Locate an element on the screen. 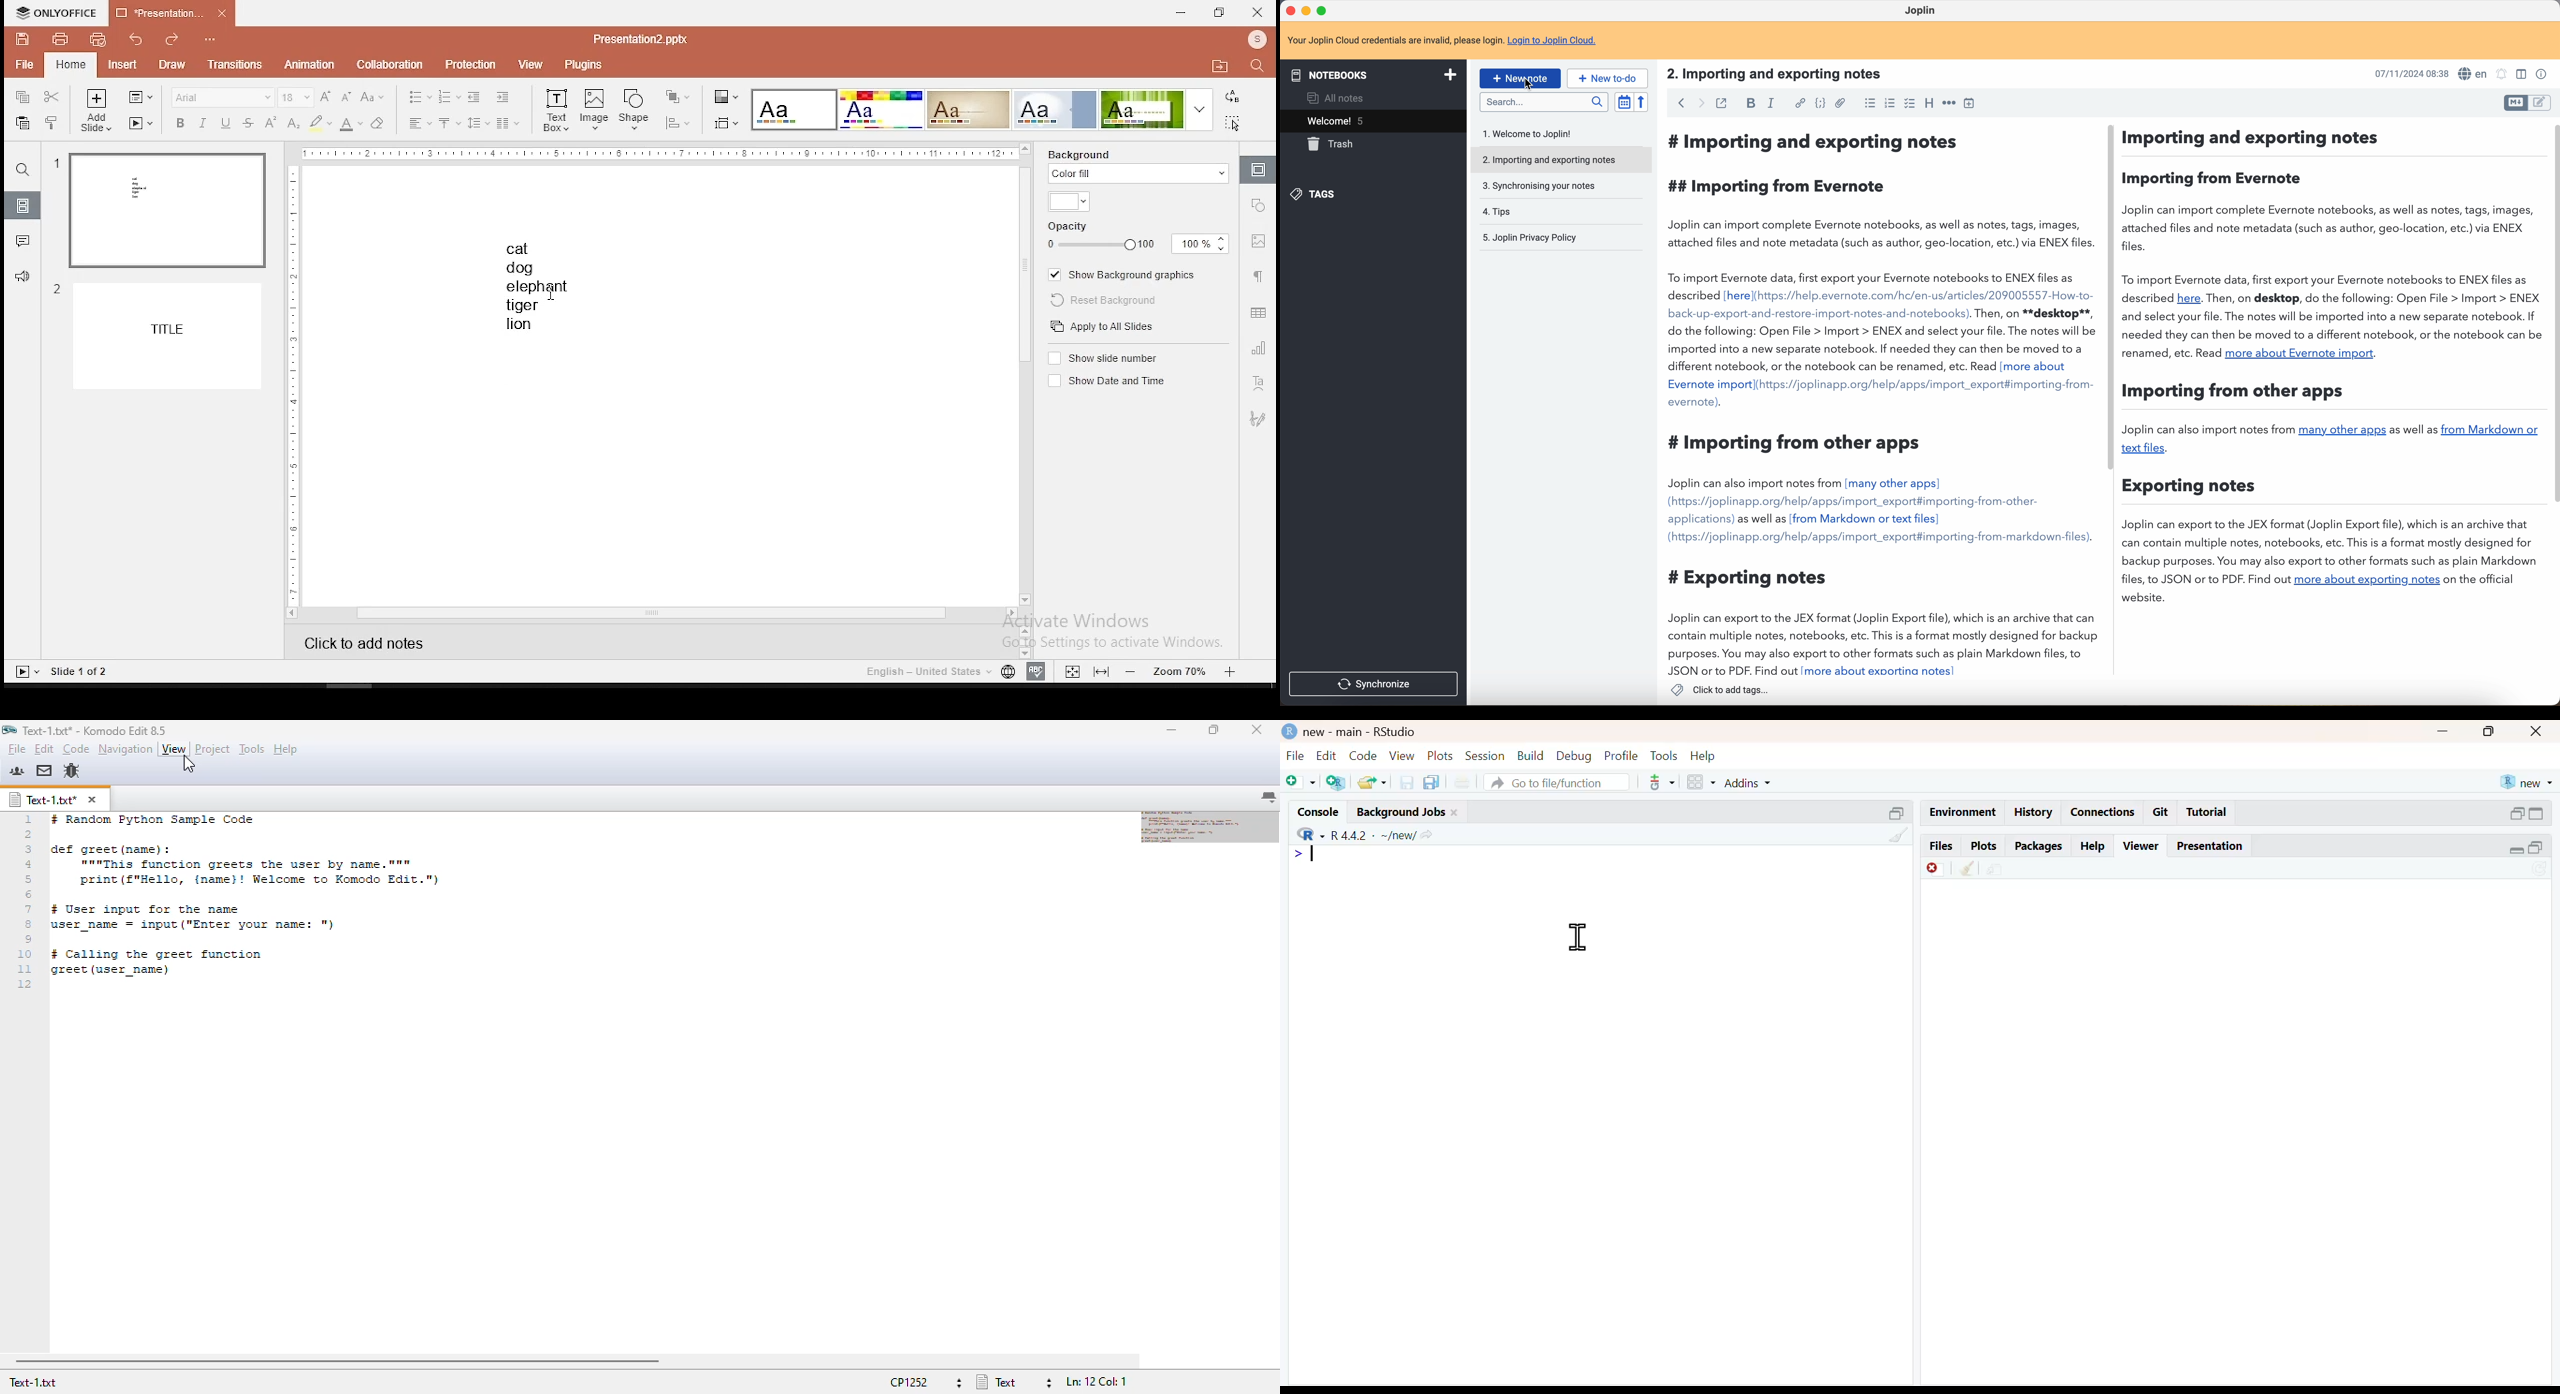 The width and height of the screenshot is (2576, 1400). session is located at coordinates (1486, 756).